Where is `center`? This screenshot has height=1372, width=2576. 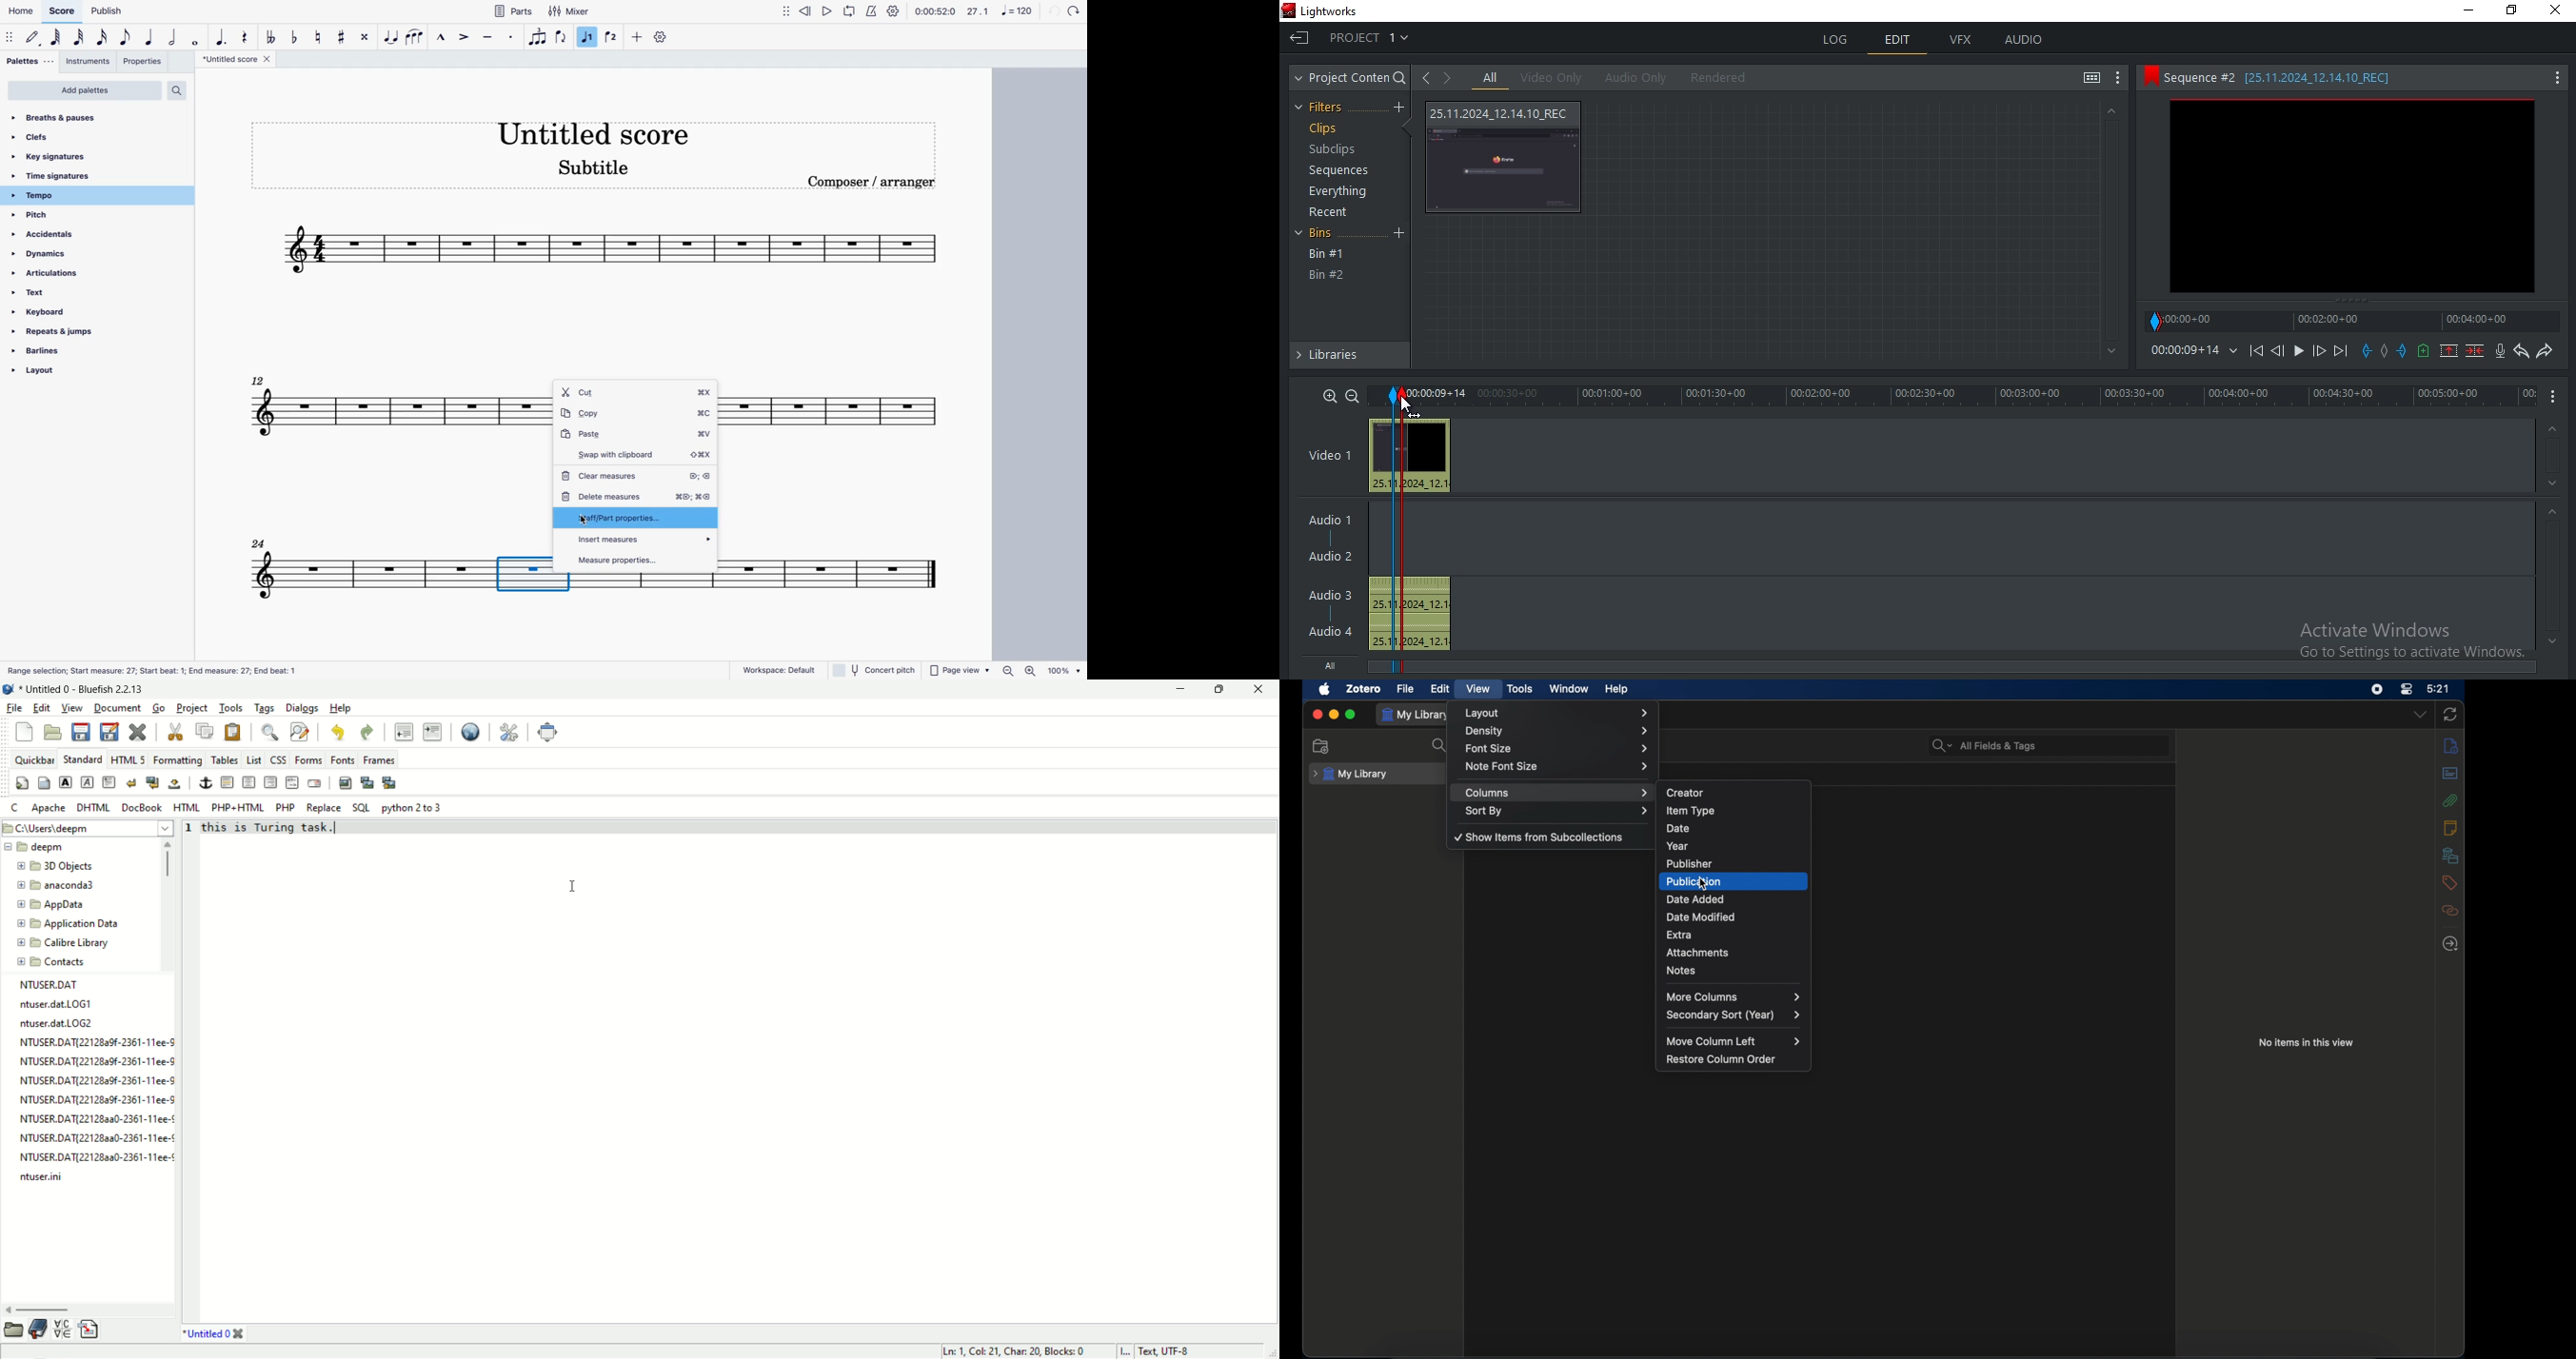 center is located at coordinates (250, 783).